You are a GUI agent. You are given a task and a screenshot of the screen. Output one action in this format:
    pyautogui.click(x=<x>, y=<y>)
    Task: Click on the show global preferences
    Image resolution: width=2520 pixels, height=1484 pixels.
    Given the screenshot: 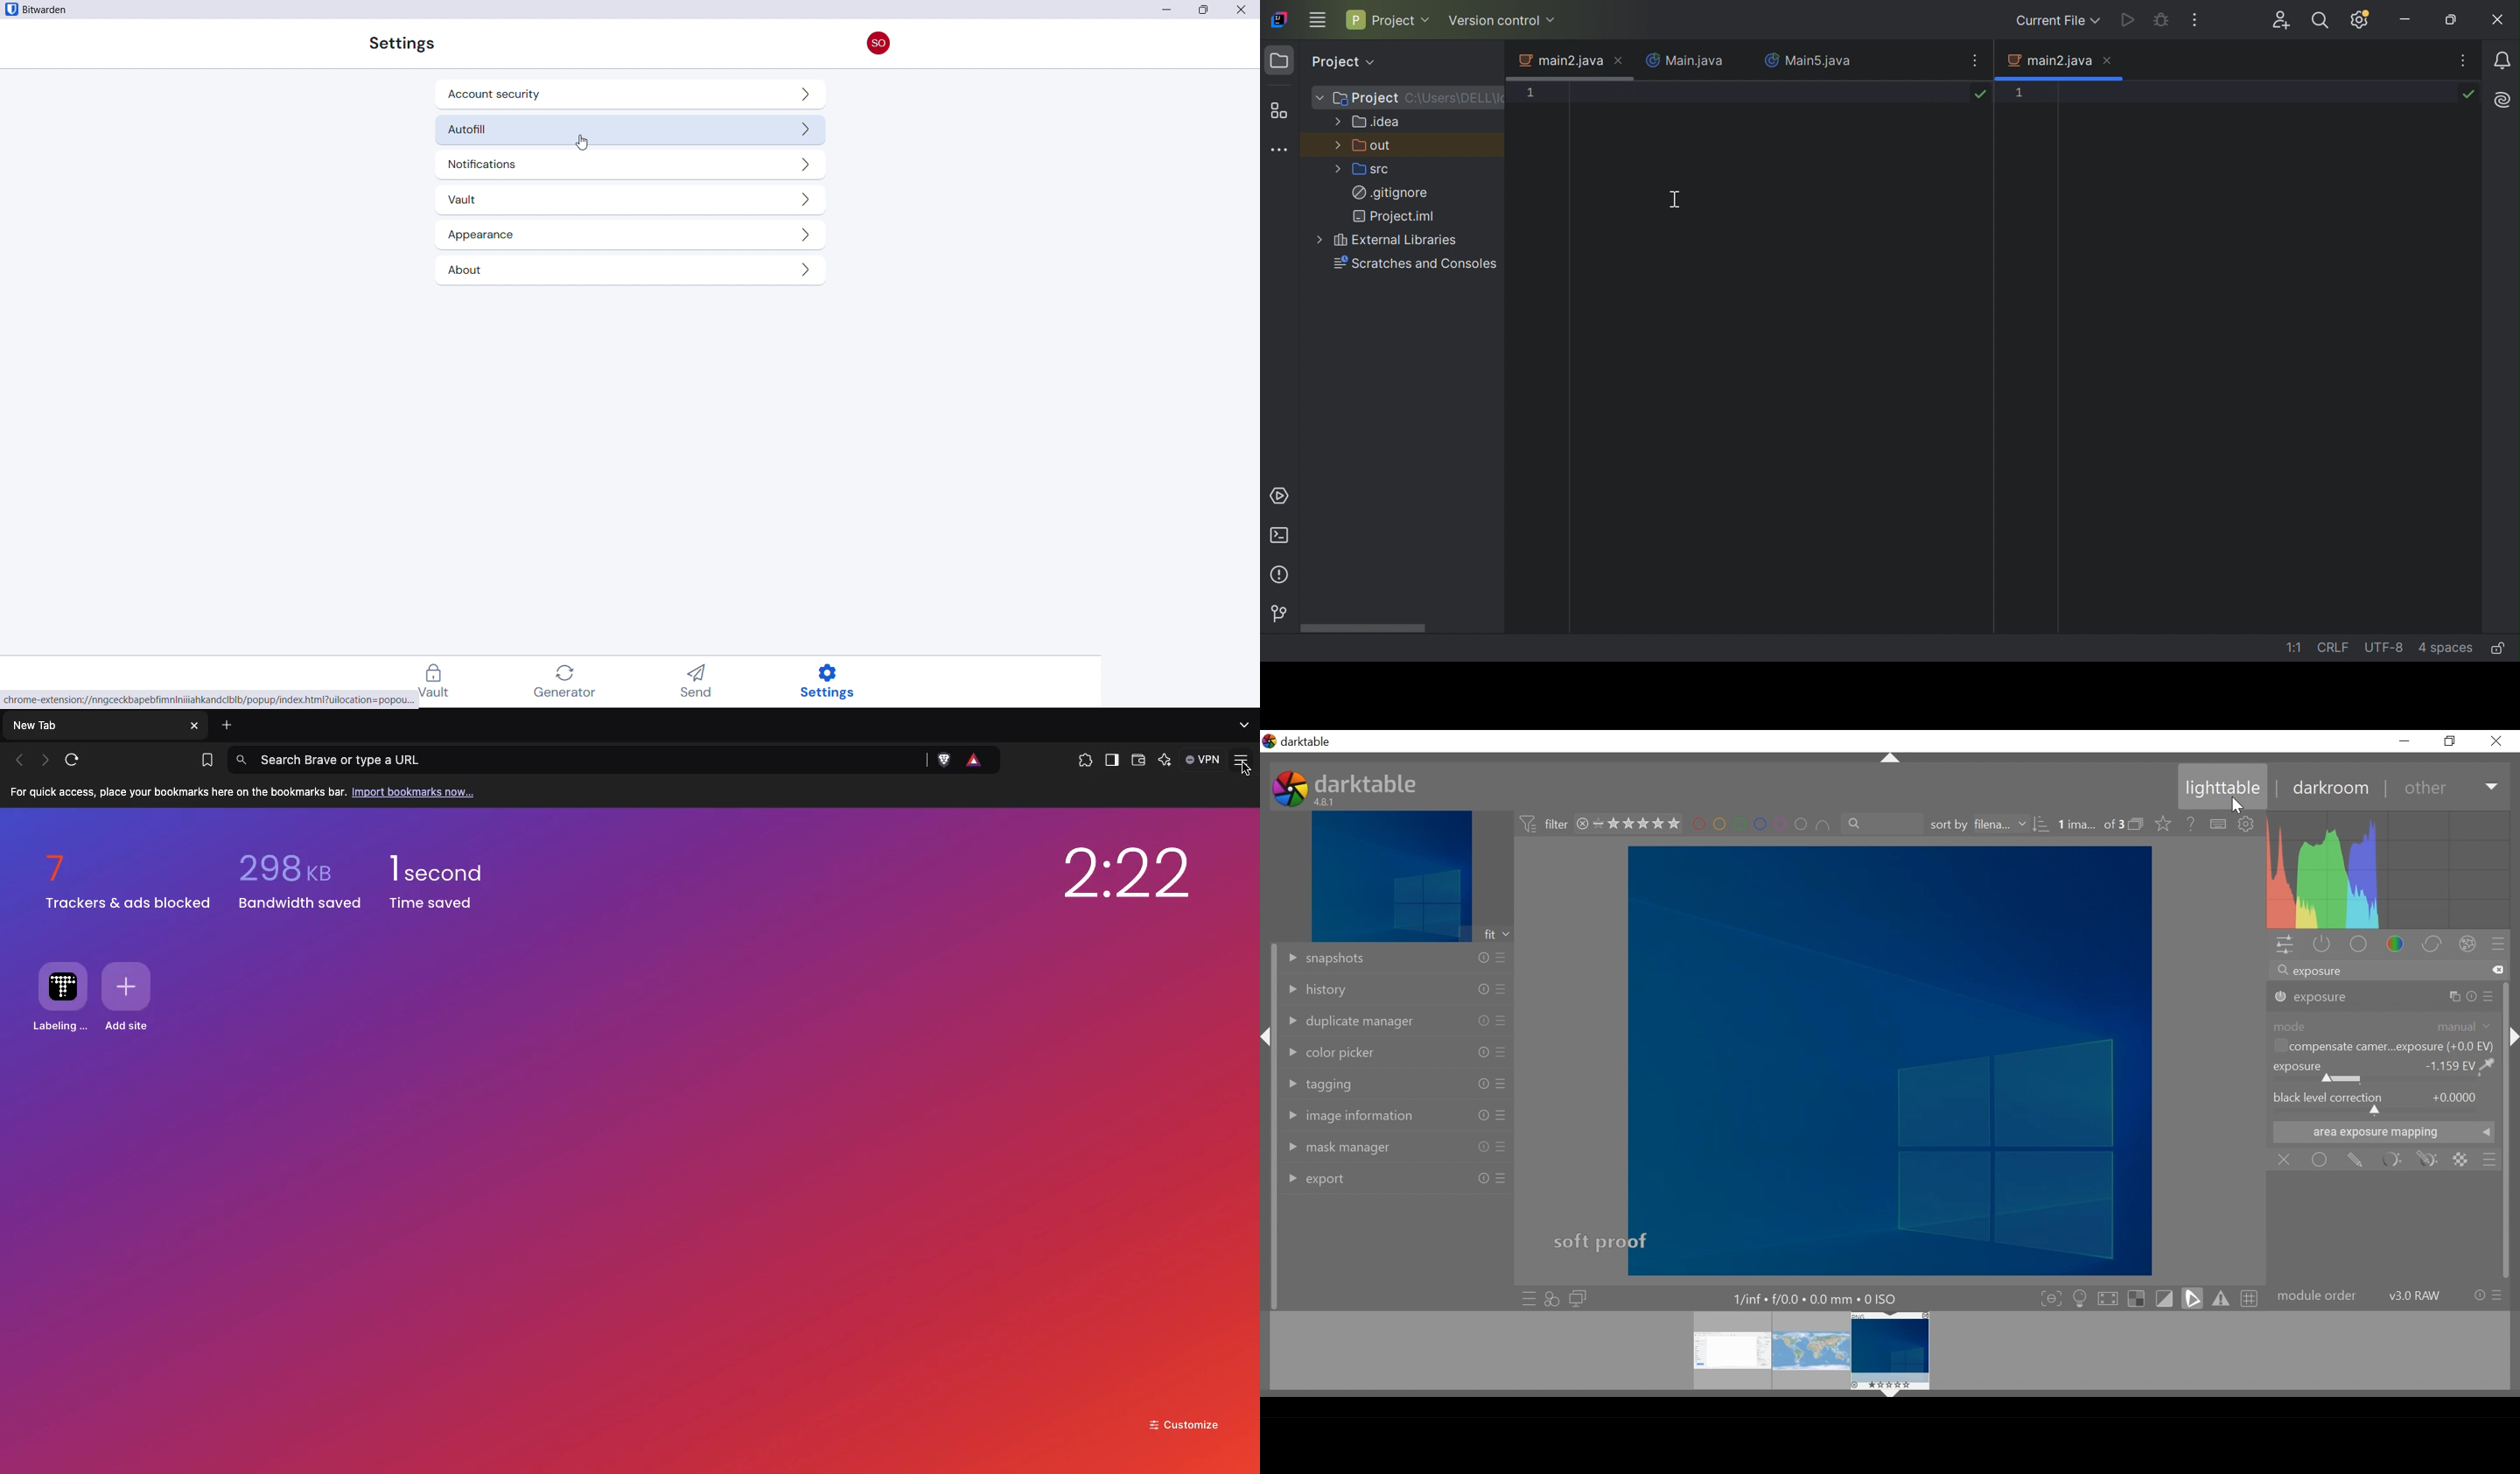 What is the action you would take?
    pyautogui.click(x=2248, y=825)
    